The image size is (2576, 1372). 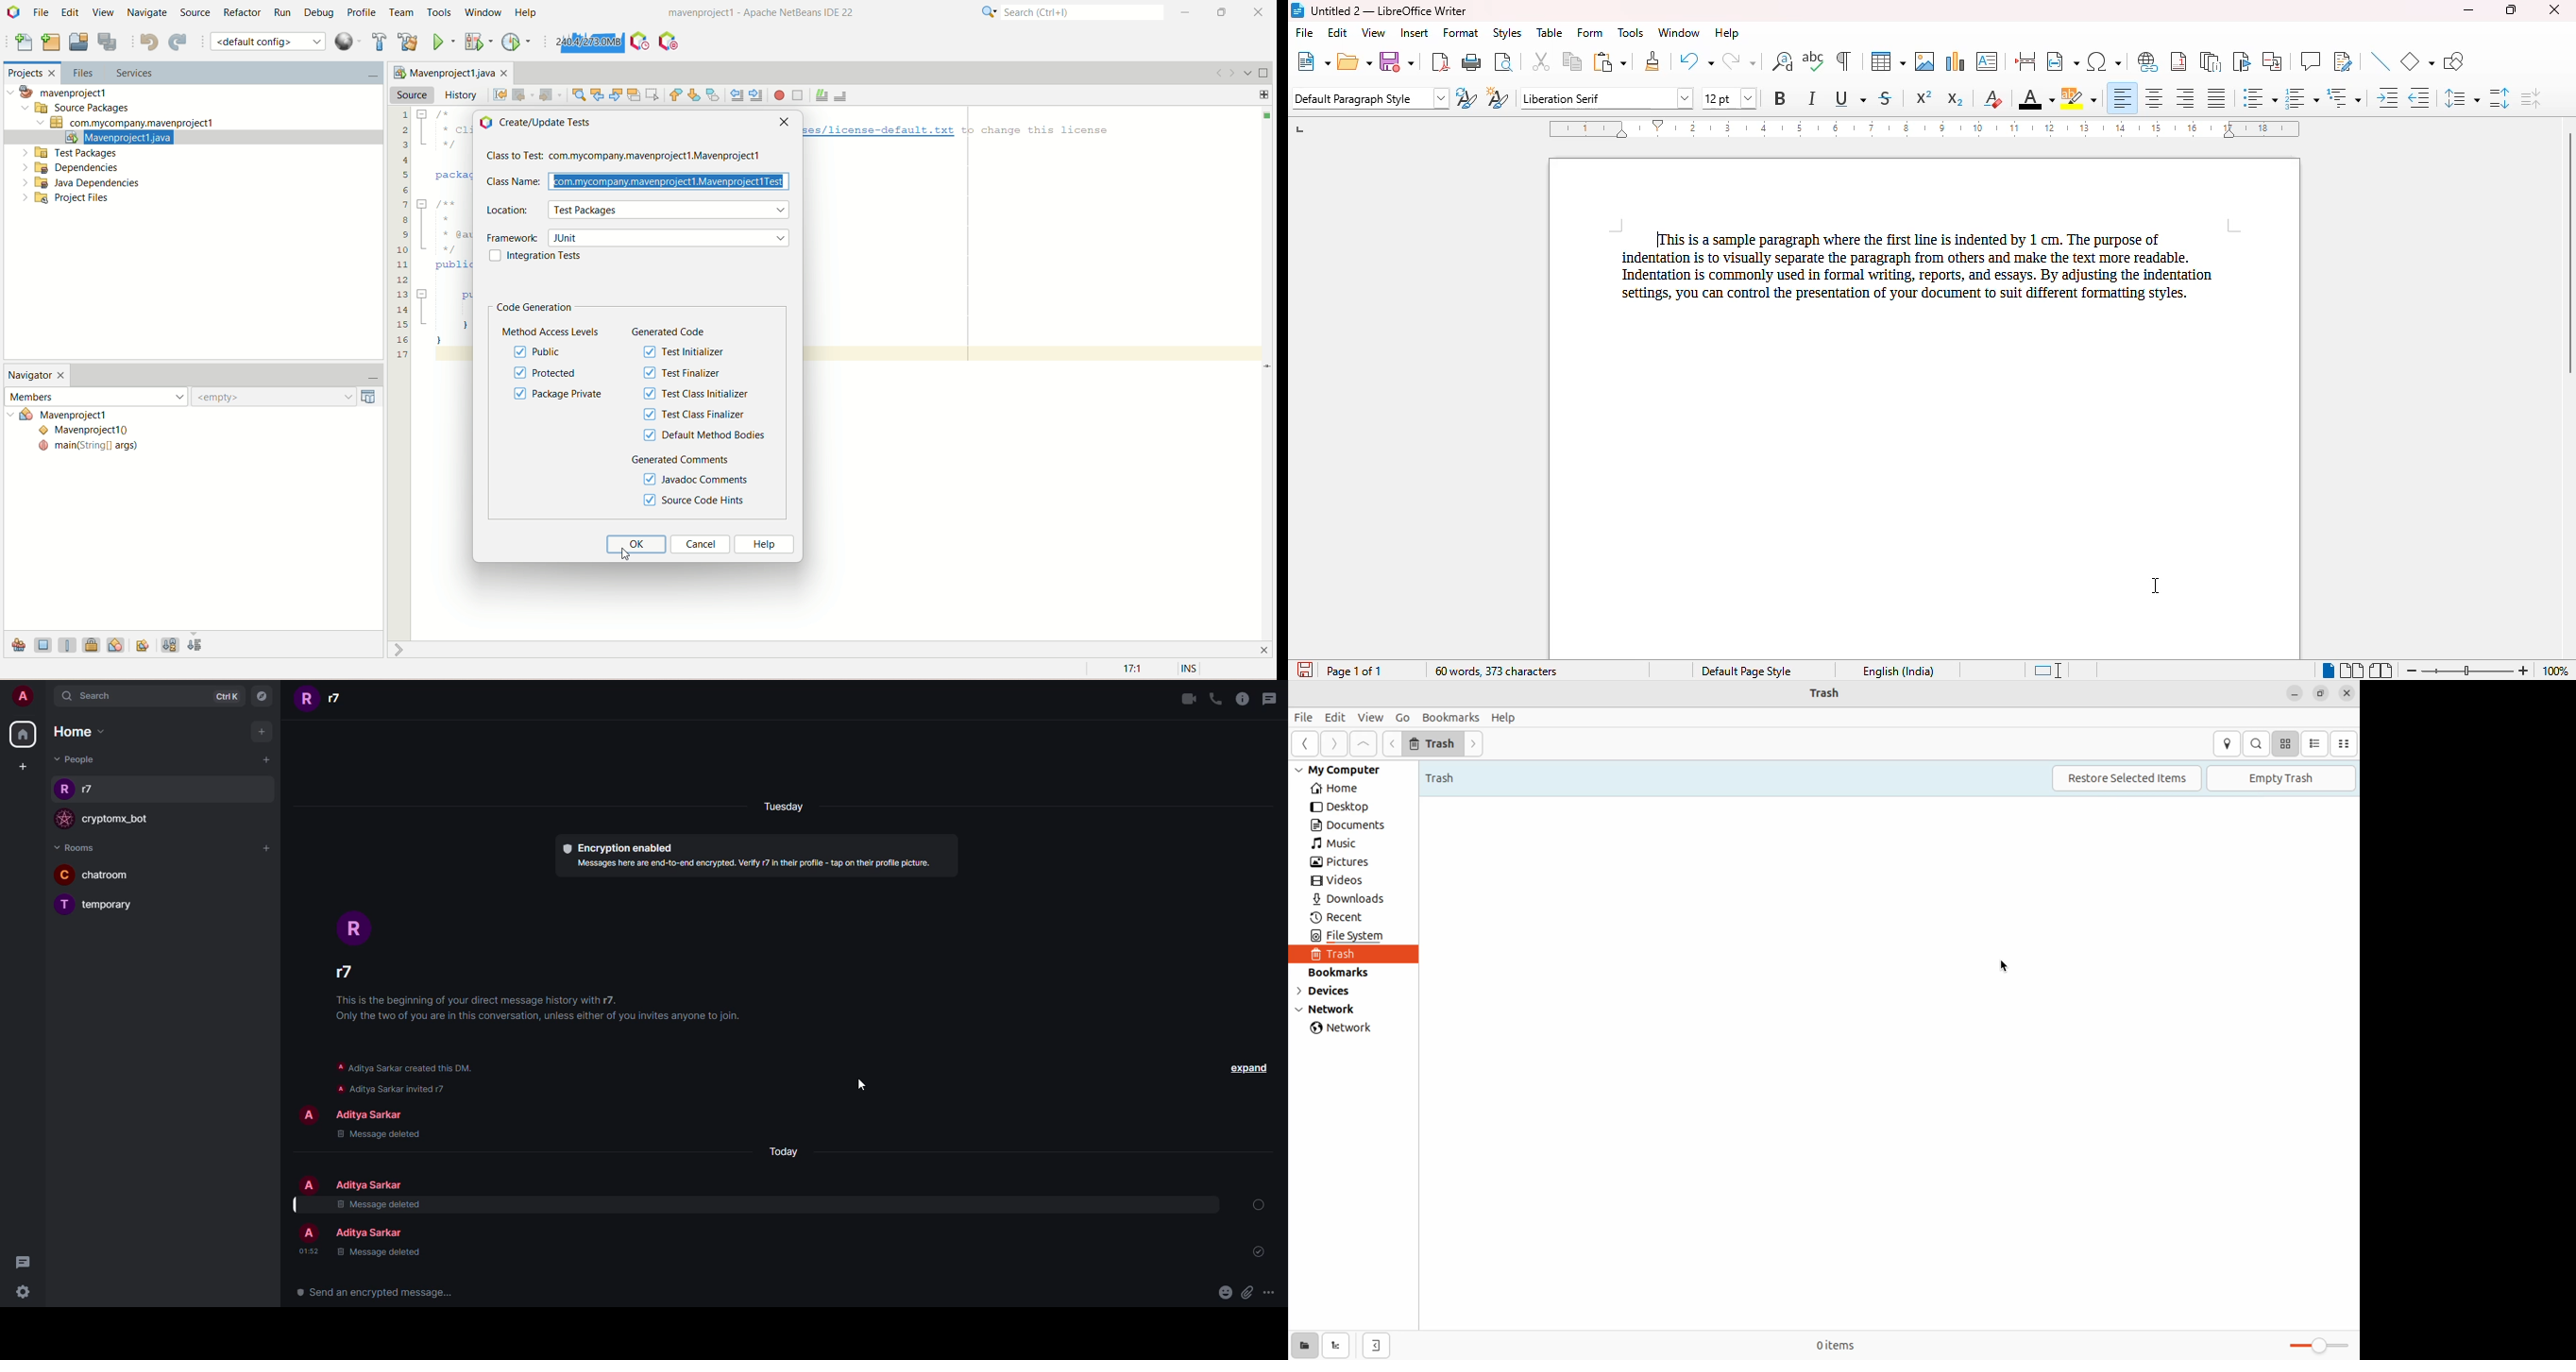 I want to click on zoom out, so click(x=2412, y=671).